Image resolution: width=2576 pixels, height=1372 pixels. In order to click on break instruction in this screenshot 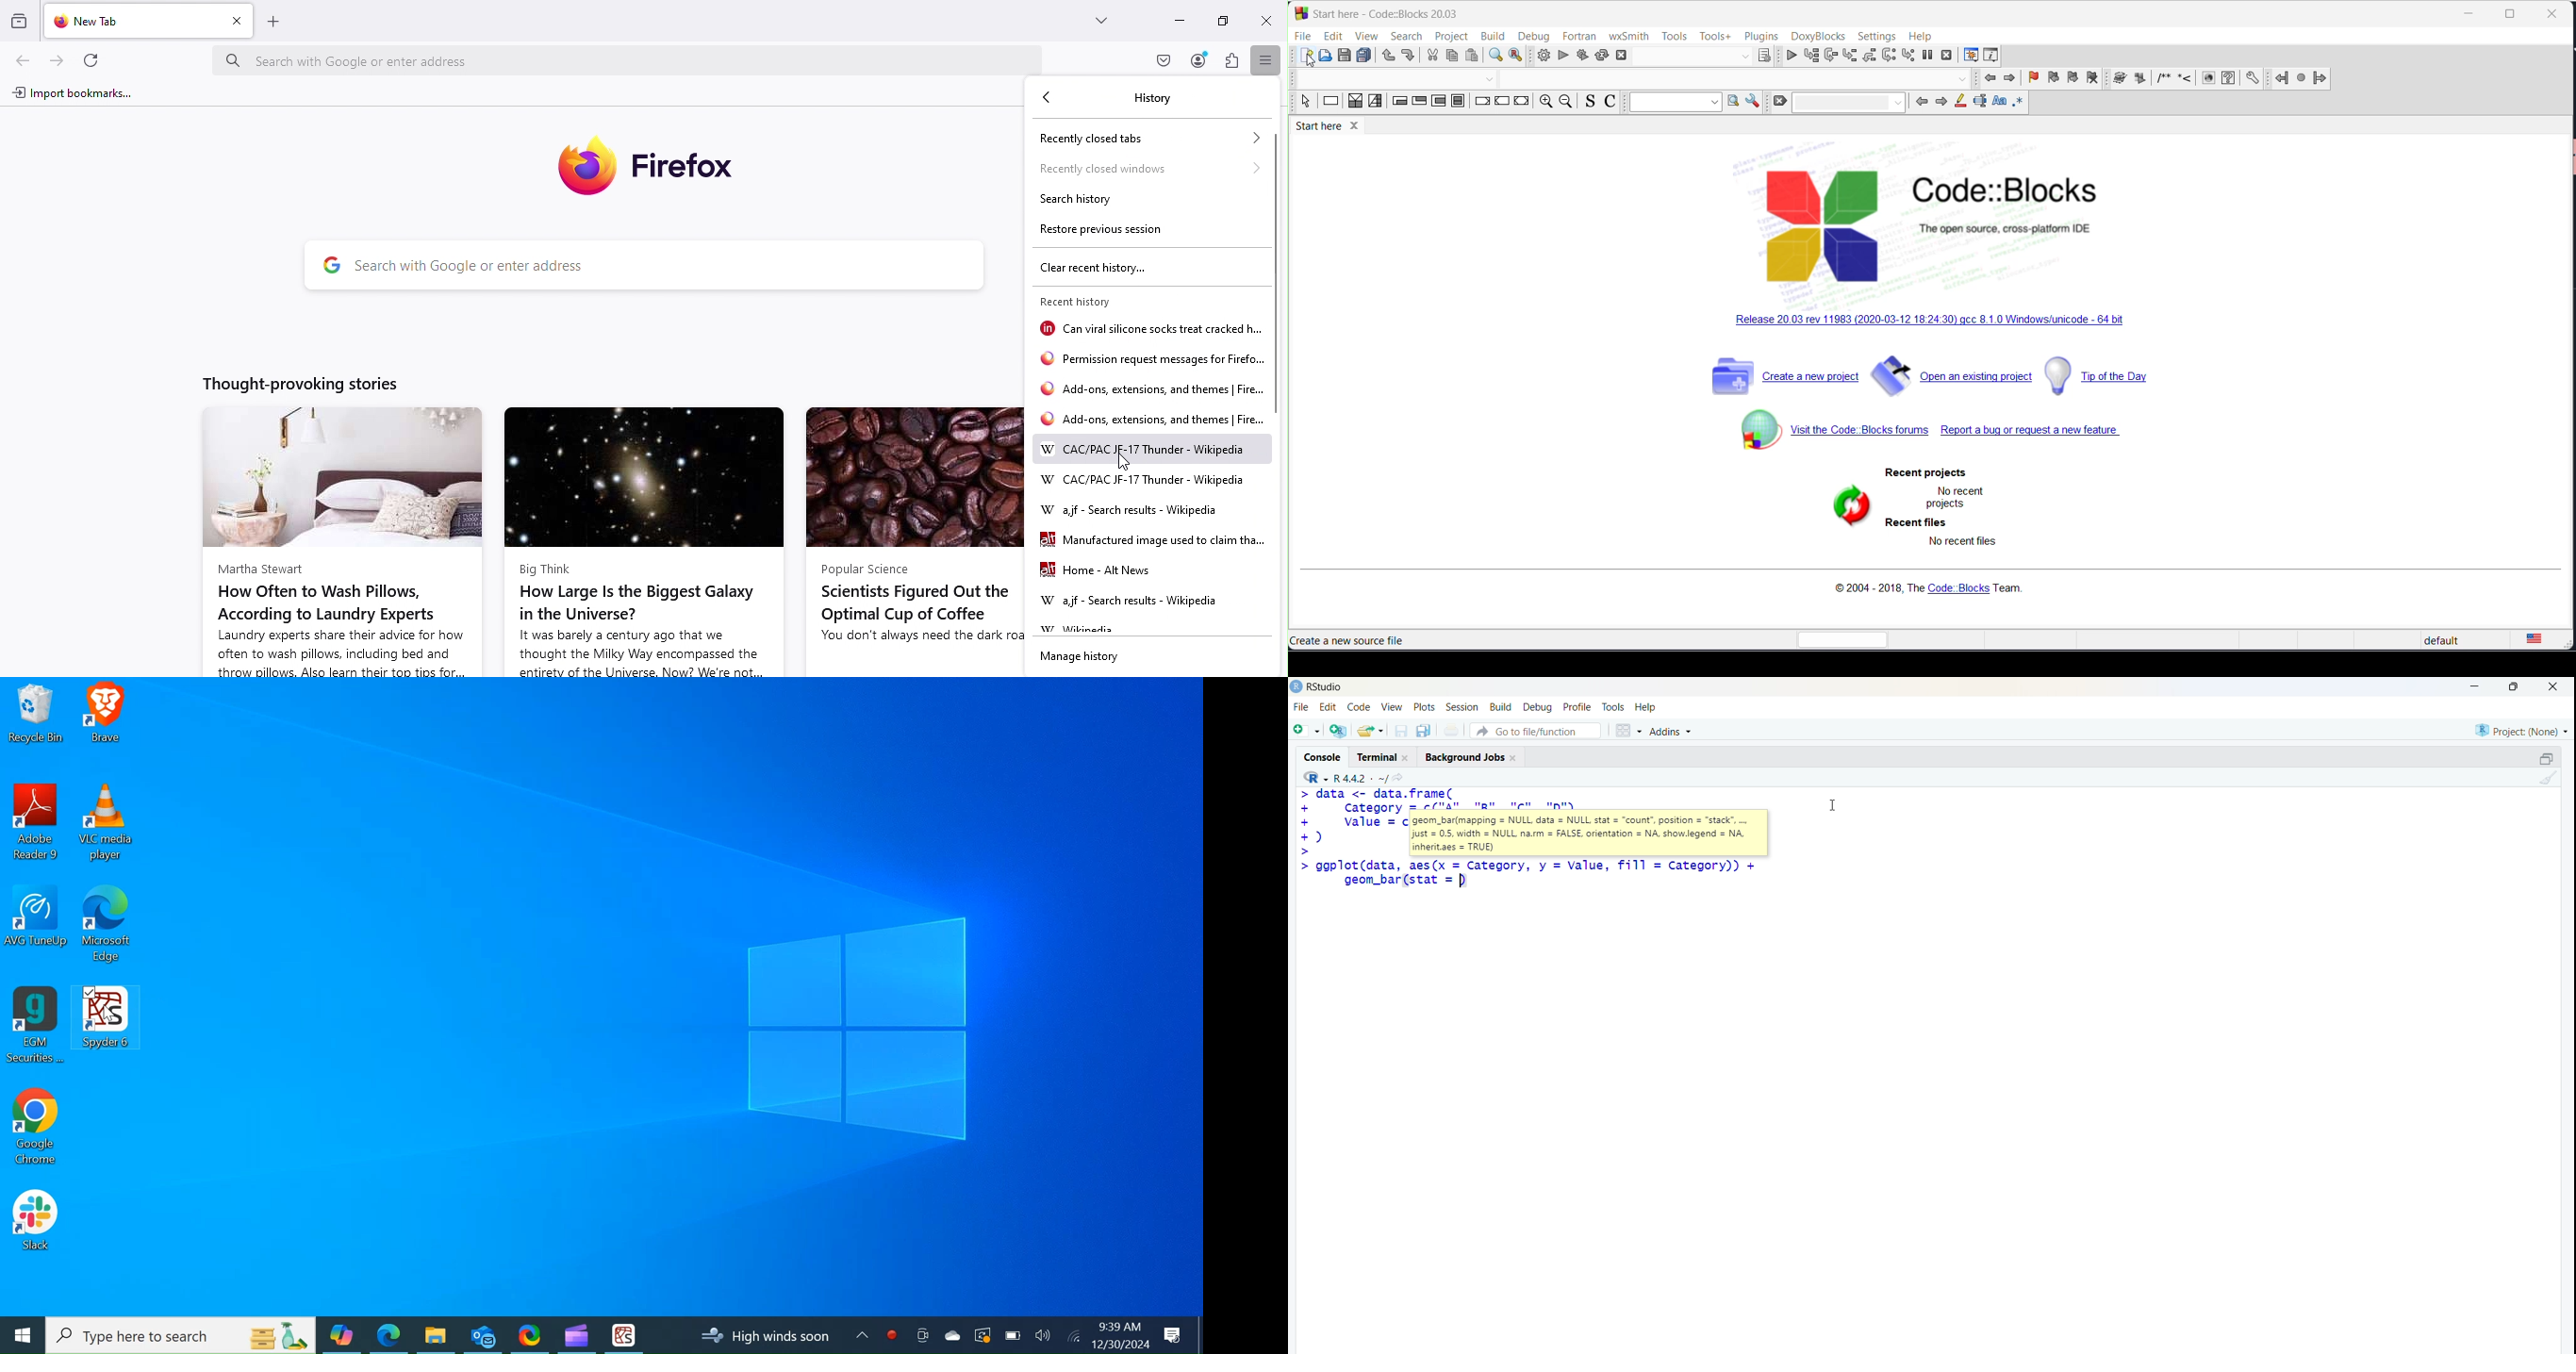, I will do `click(1482, 103)`.